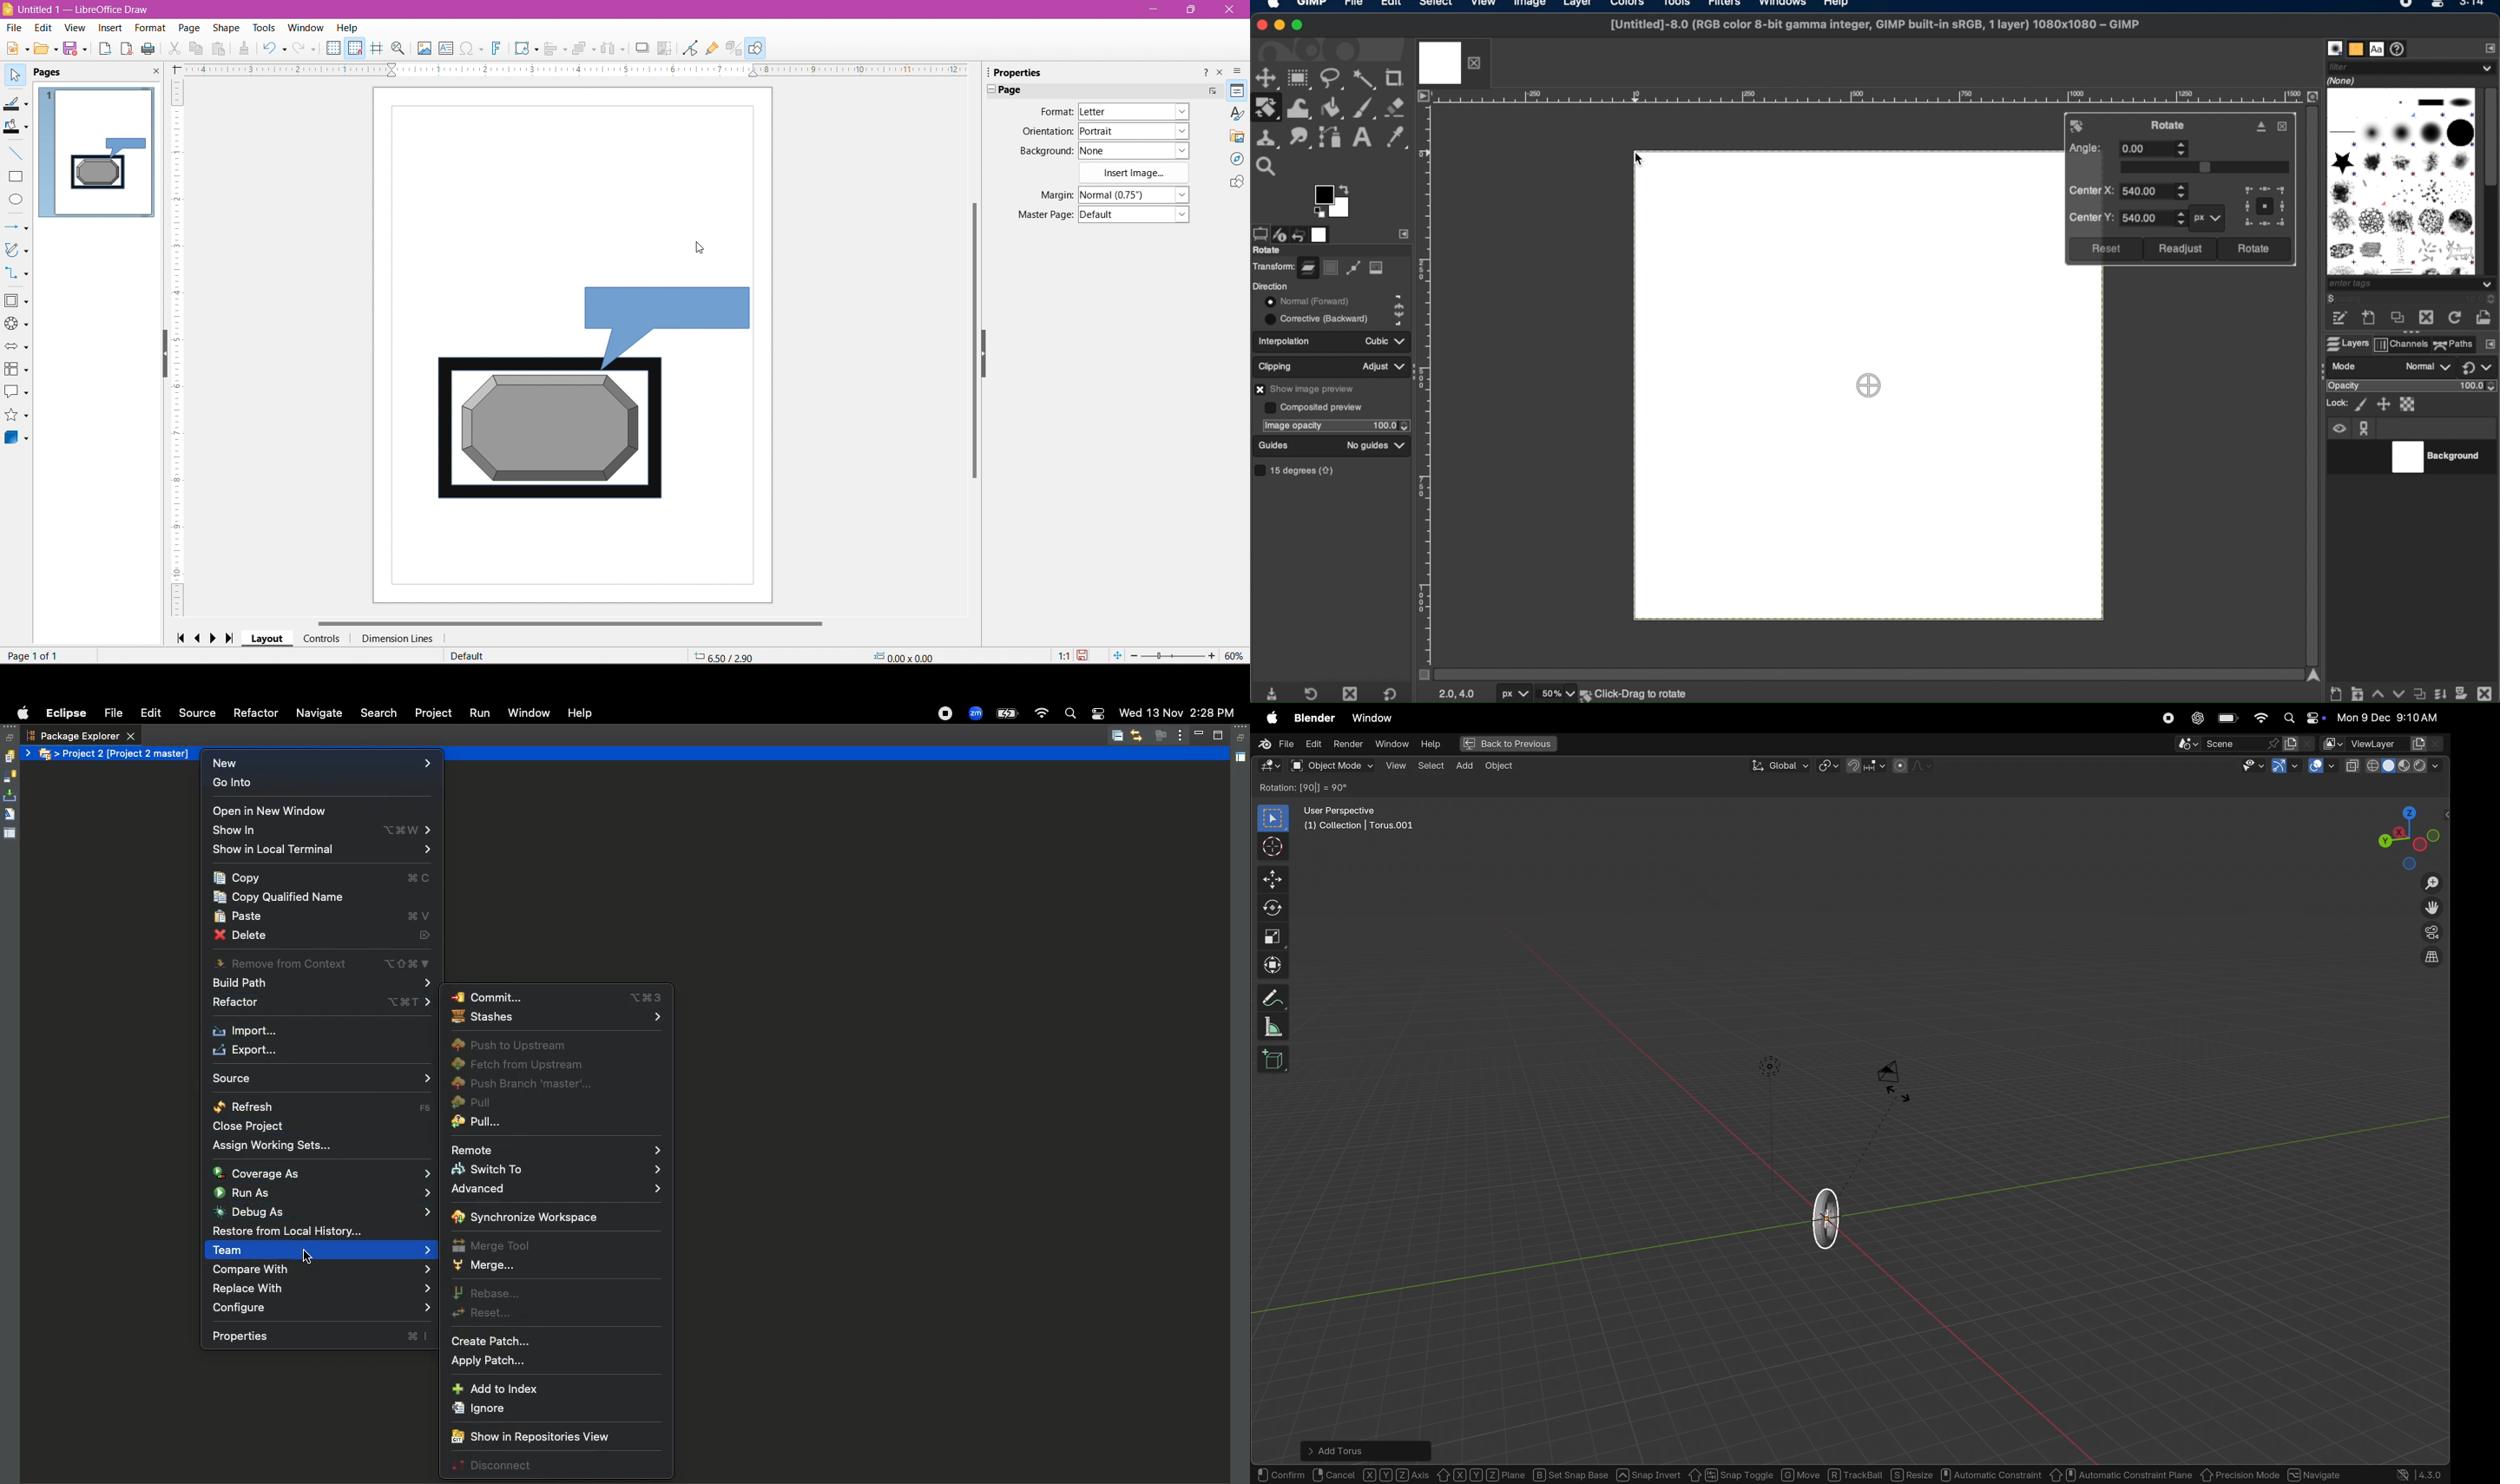 This screenshot has height=1484, width=2520. What do you see at coordinates (2128, 150) in the screenshot?
I see `angle` at bounding box center [2128, 150].